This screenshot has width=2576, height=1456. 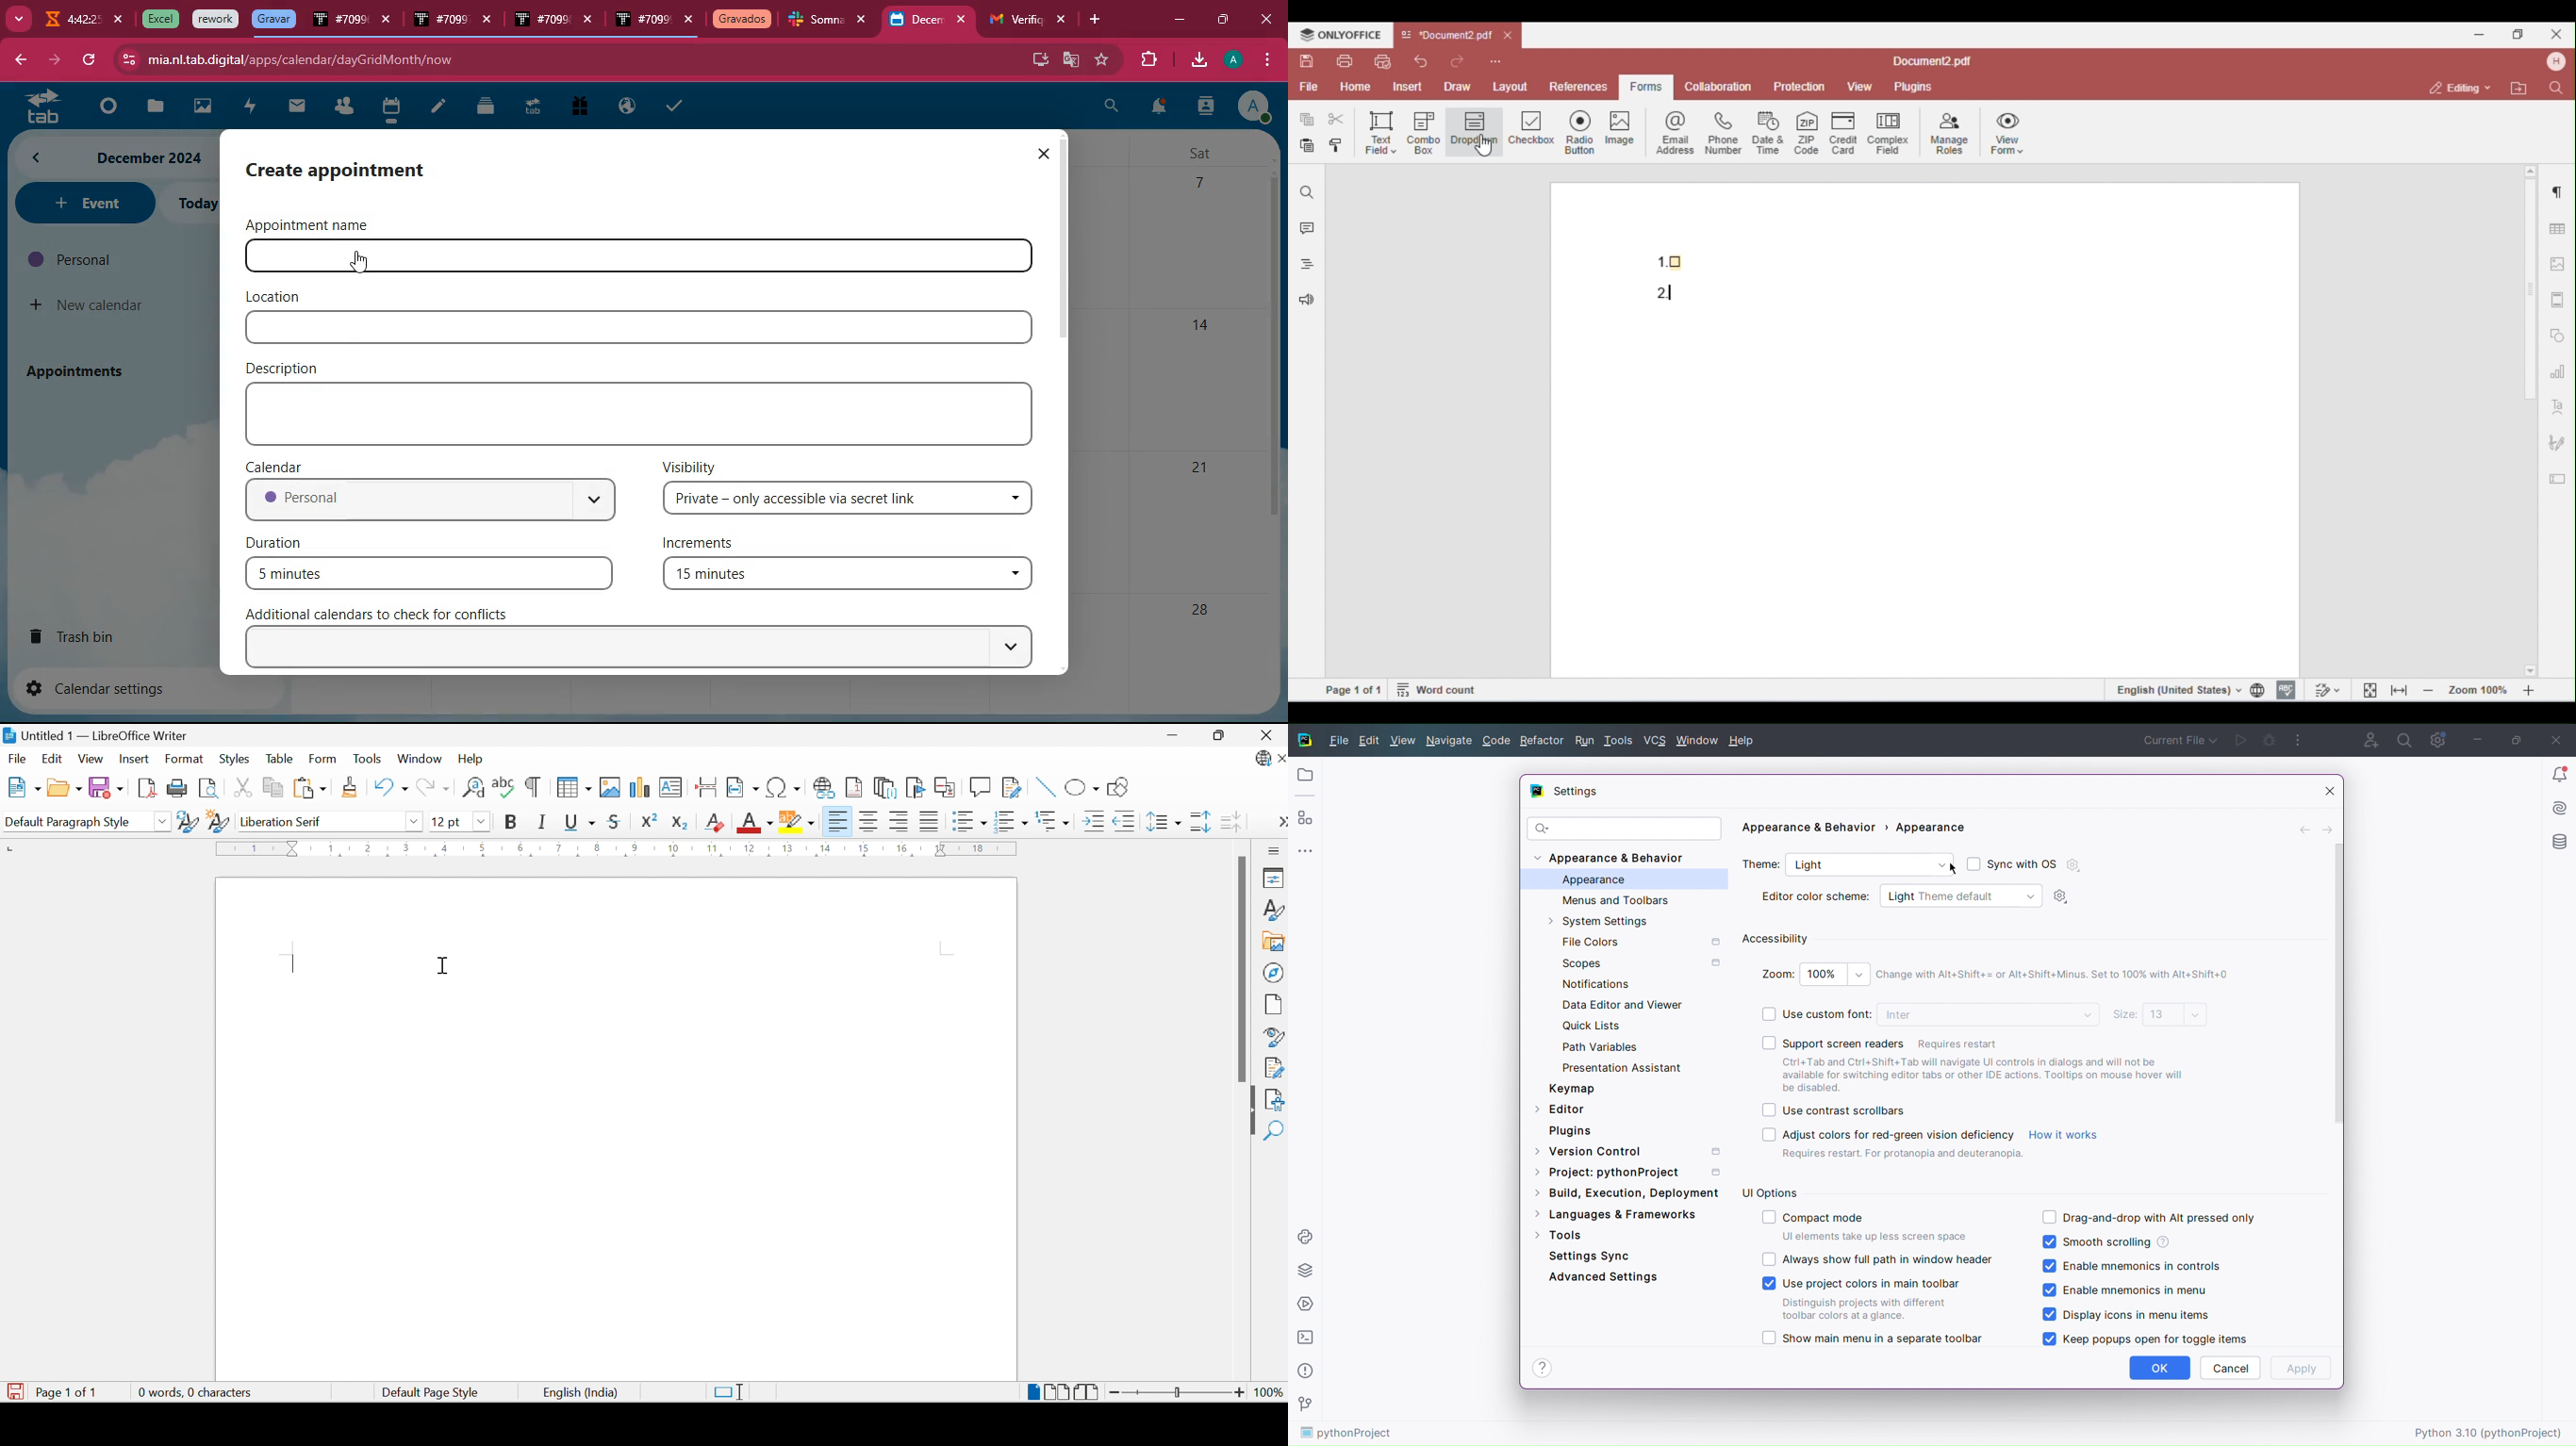 What do you see at coordinates (1979, 1041) in the screenshot?
I see `Support screen readers` at bounding box center [1979, 1041].